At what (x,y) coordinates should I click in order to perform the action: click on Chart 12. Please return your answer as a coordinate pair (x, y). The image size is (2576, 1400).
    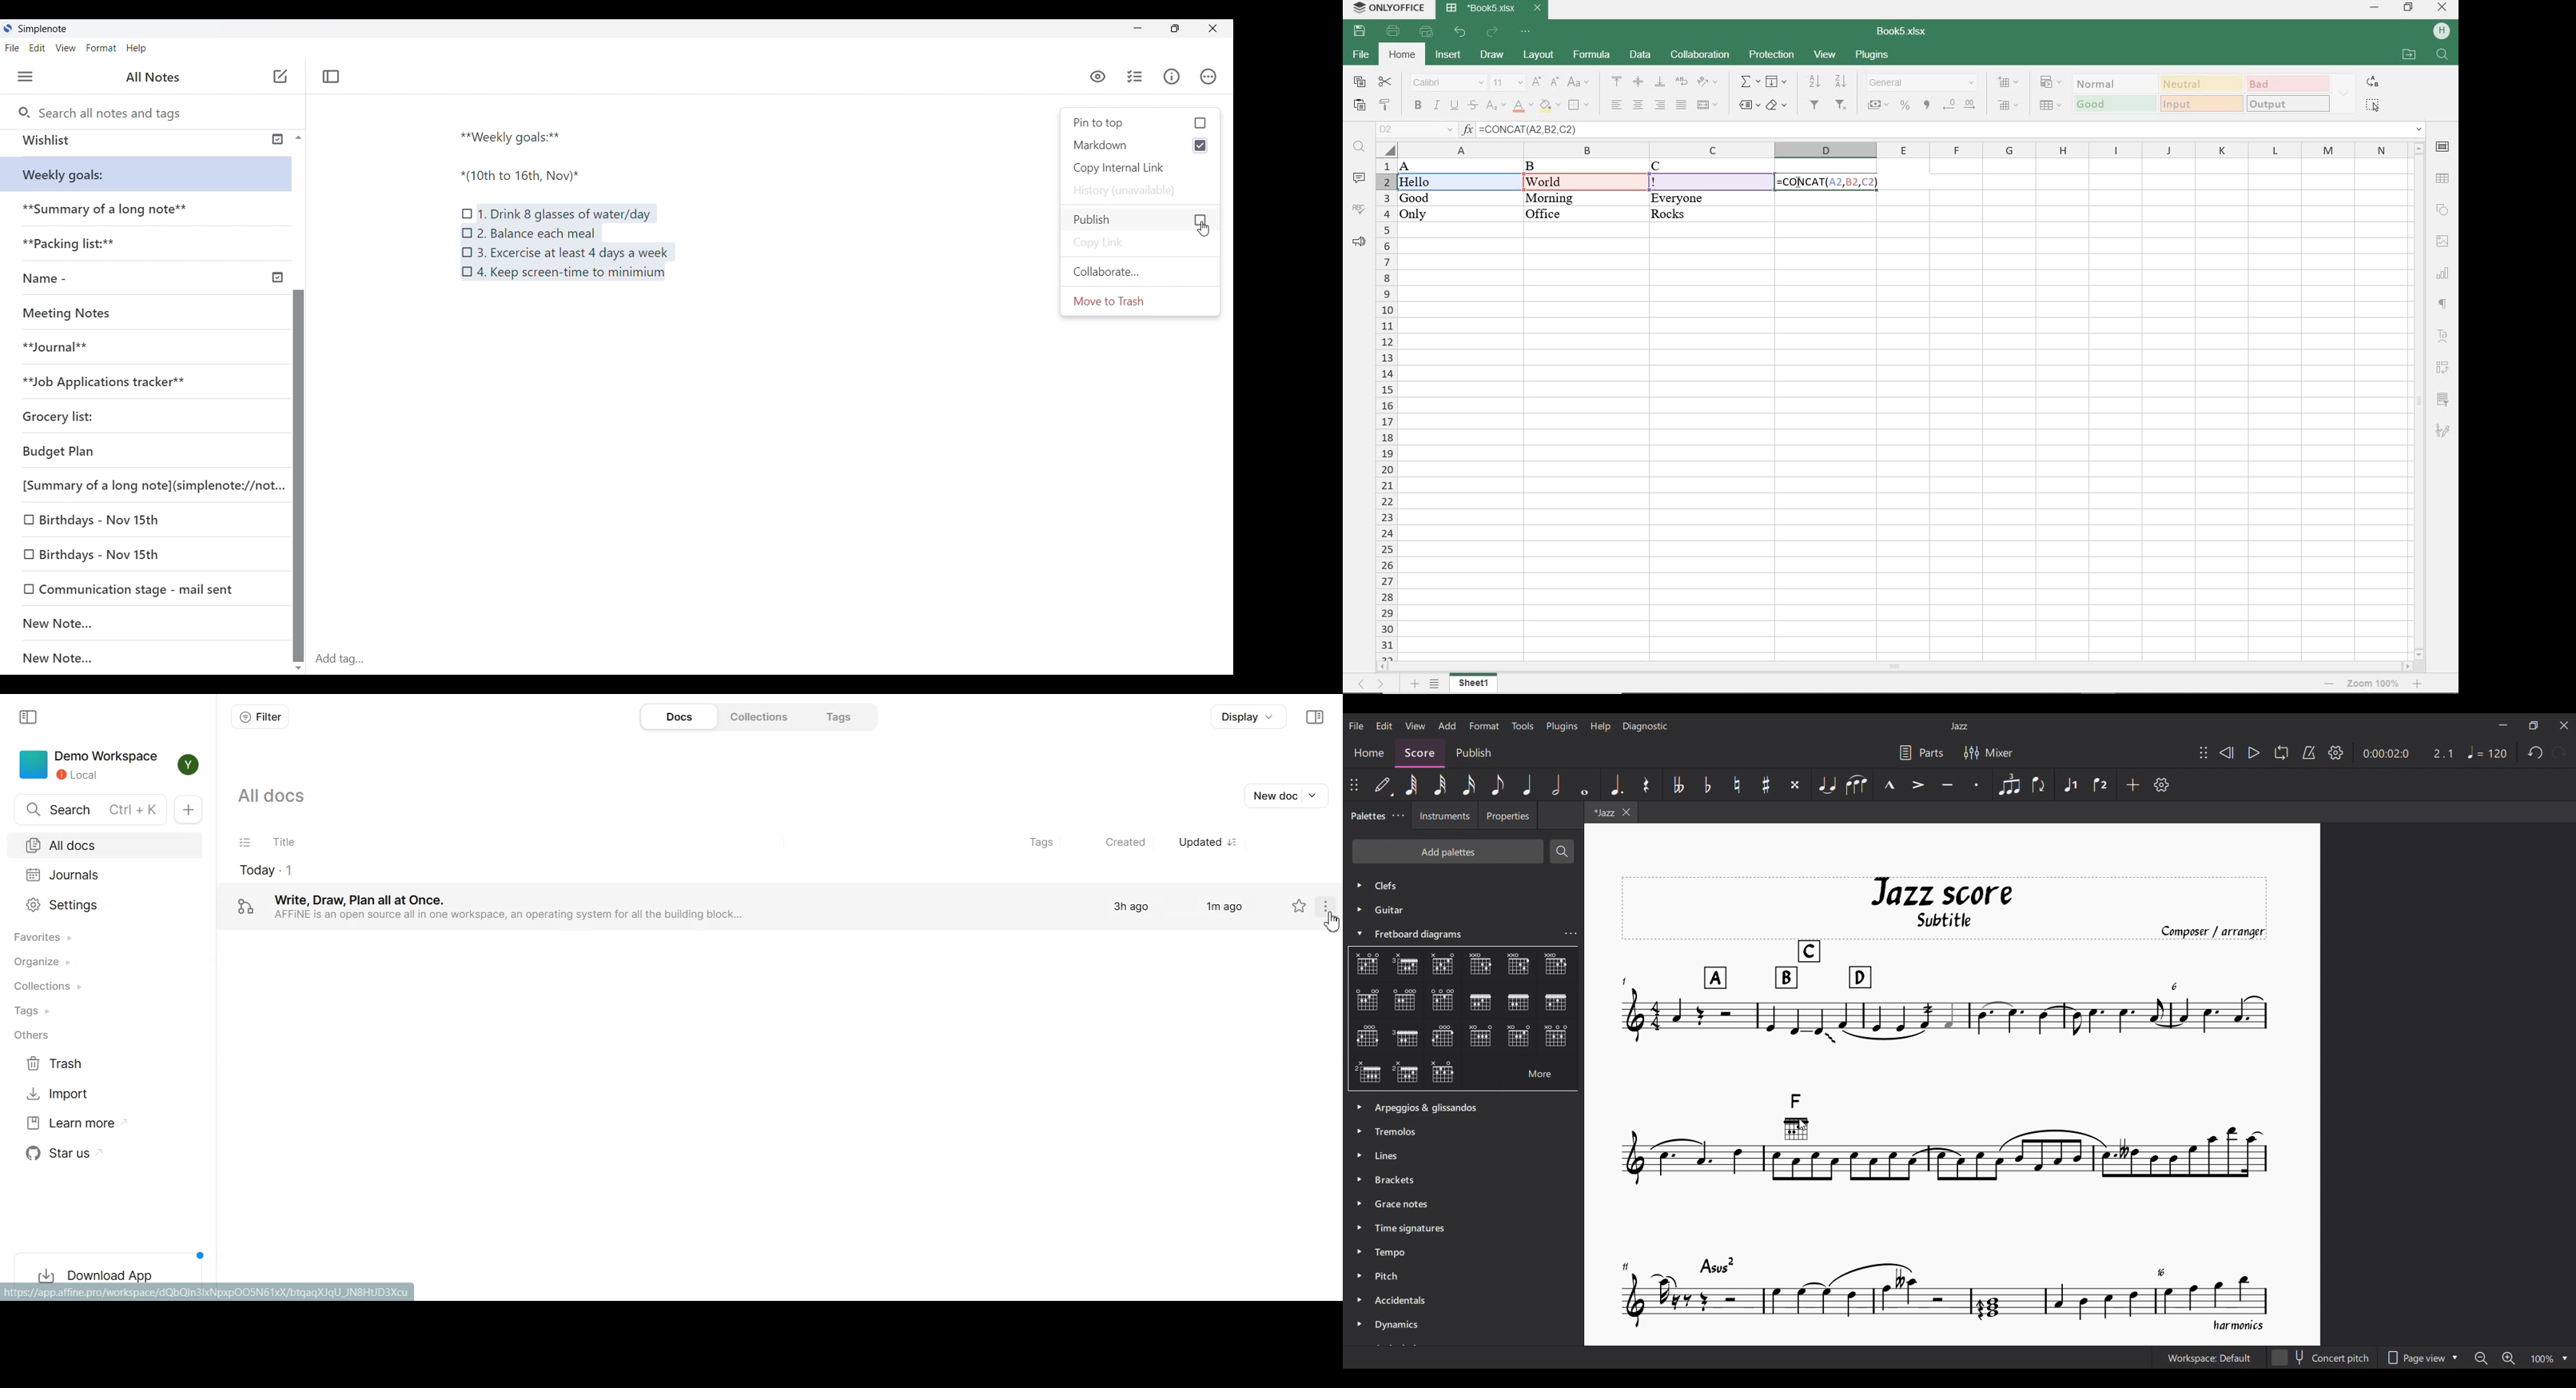
    Looking at the image, I should click on (1367, 1037).